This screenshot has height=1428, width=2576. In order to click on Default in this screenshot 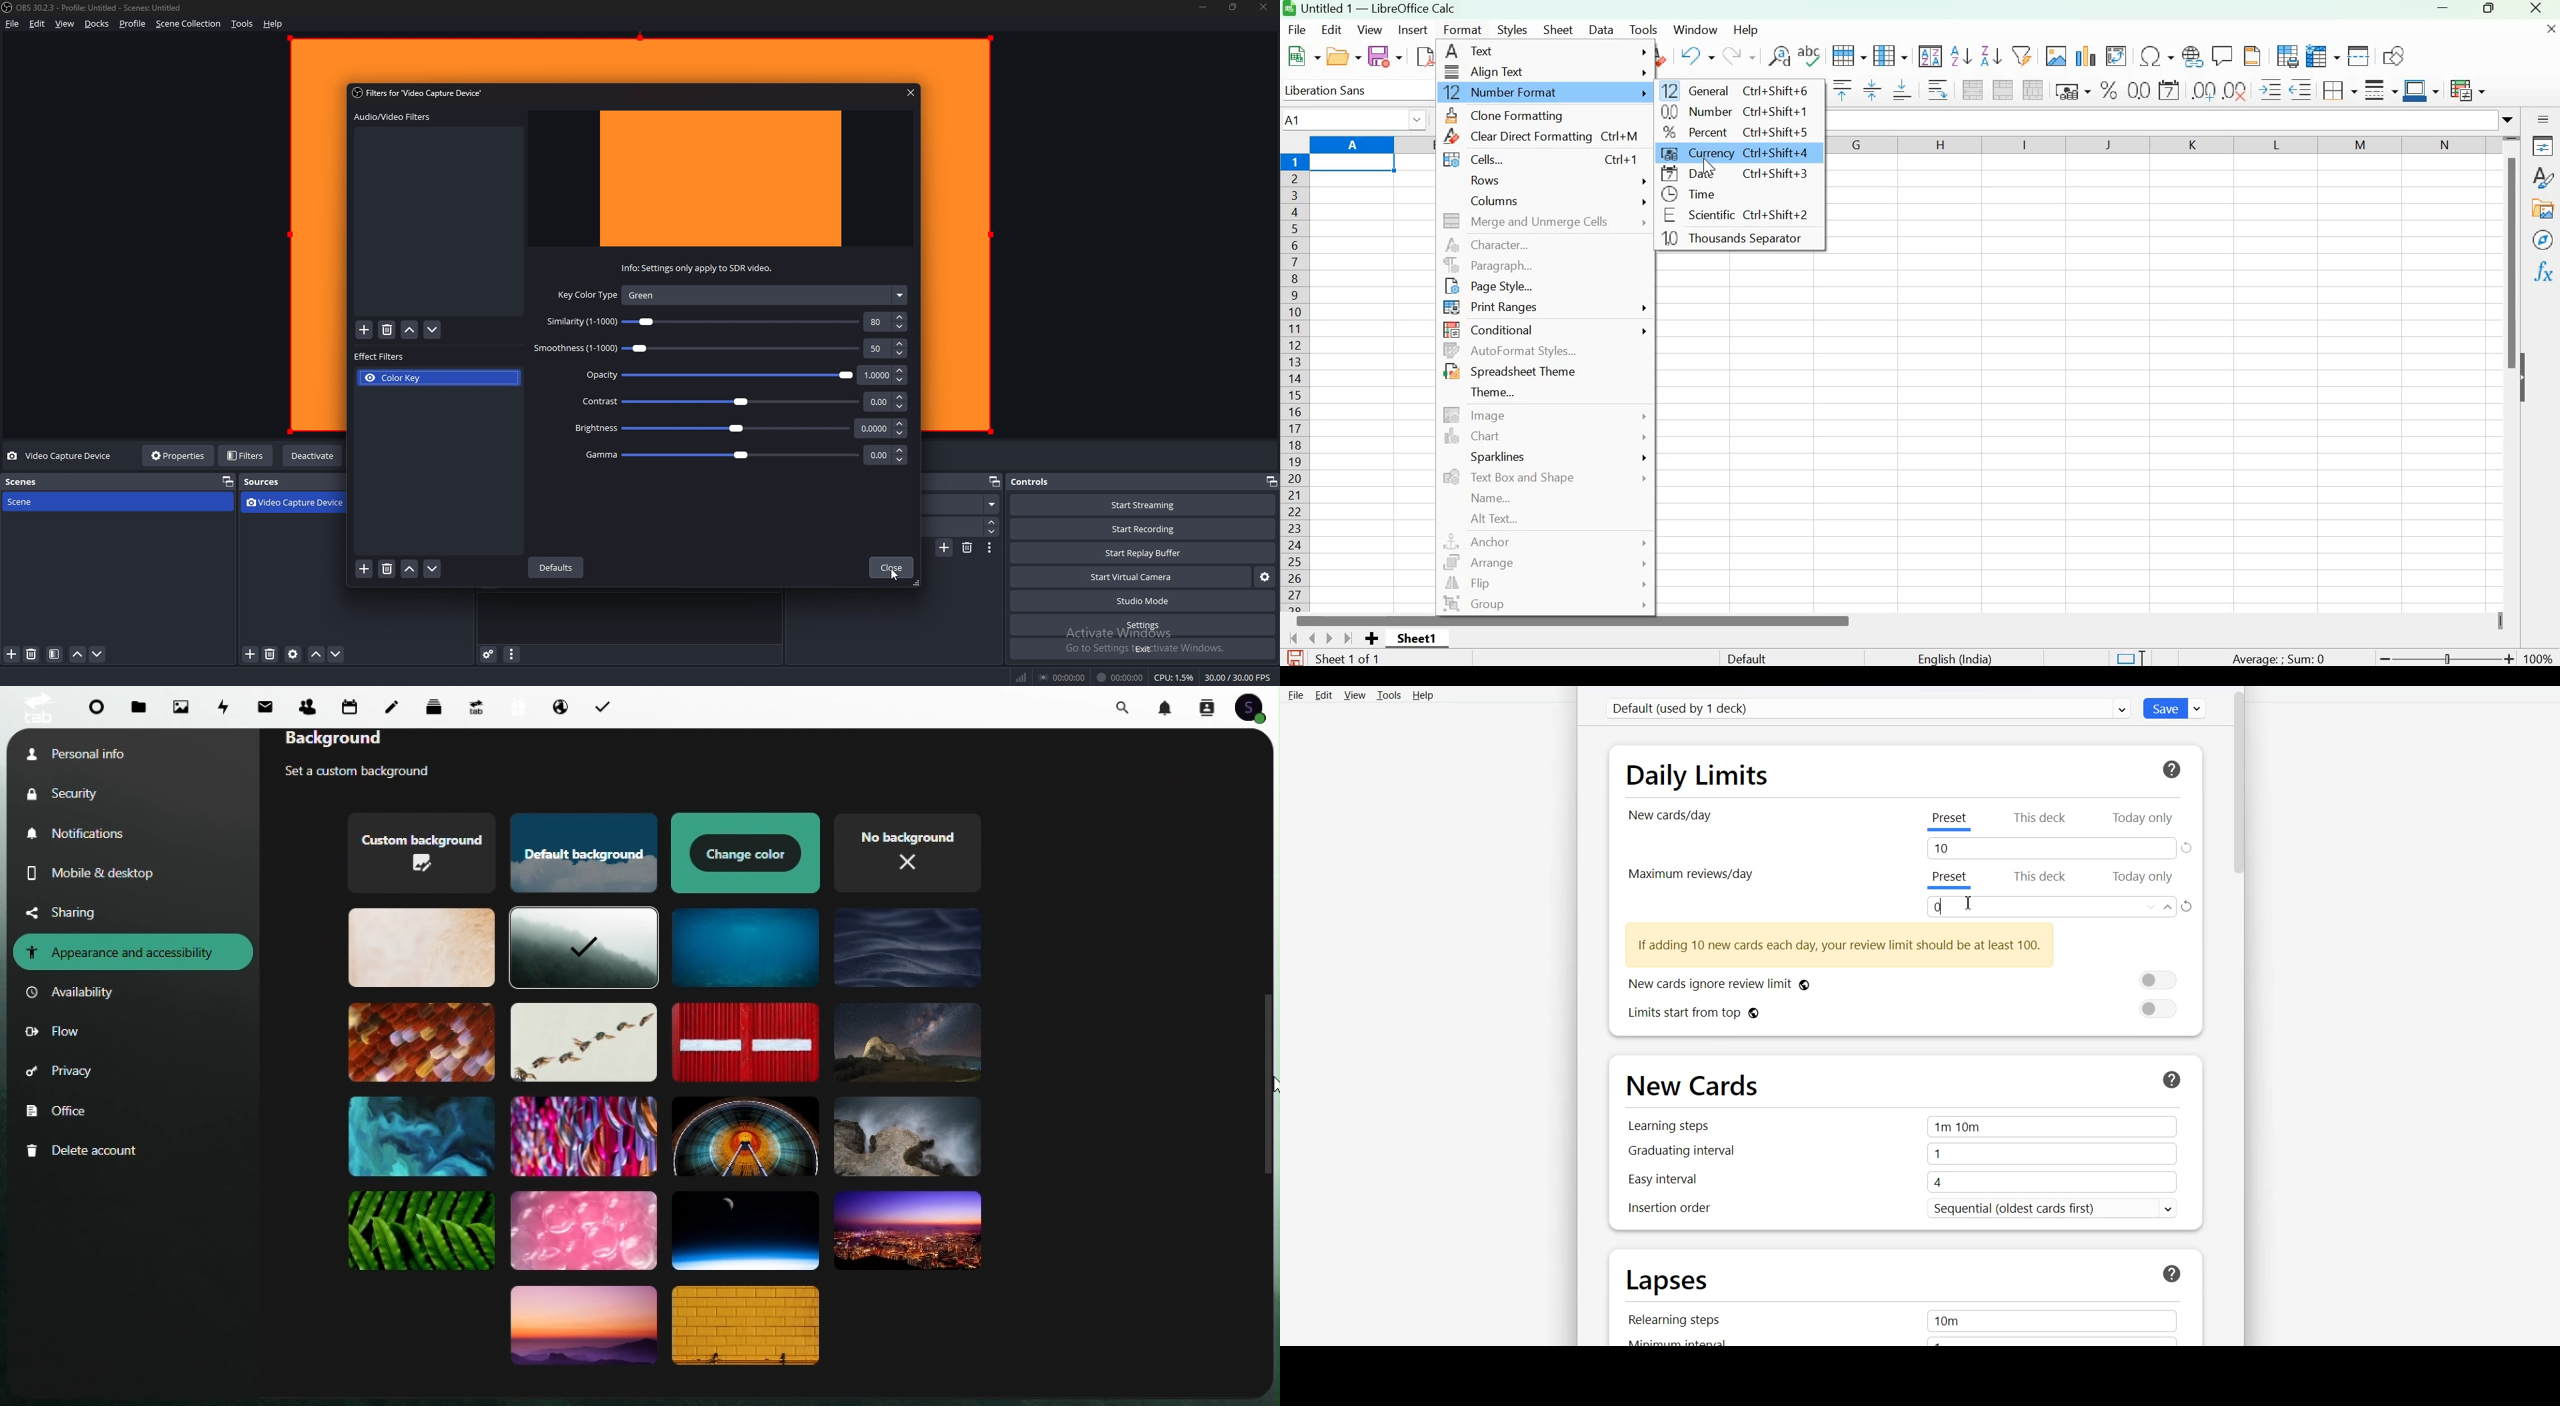, I will do `click(1759, 657)`.